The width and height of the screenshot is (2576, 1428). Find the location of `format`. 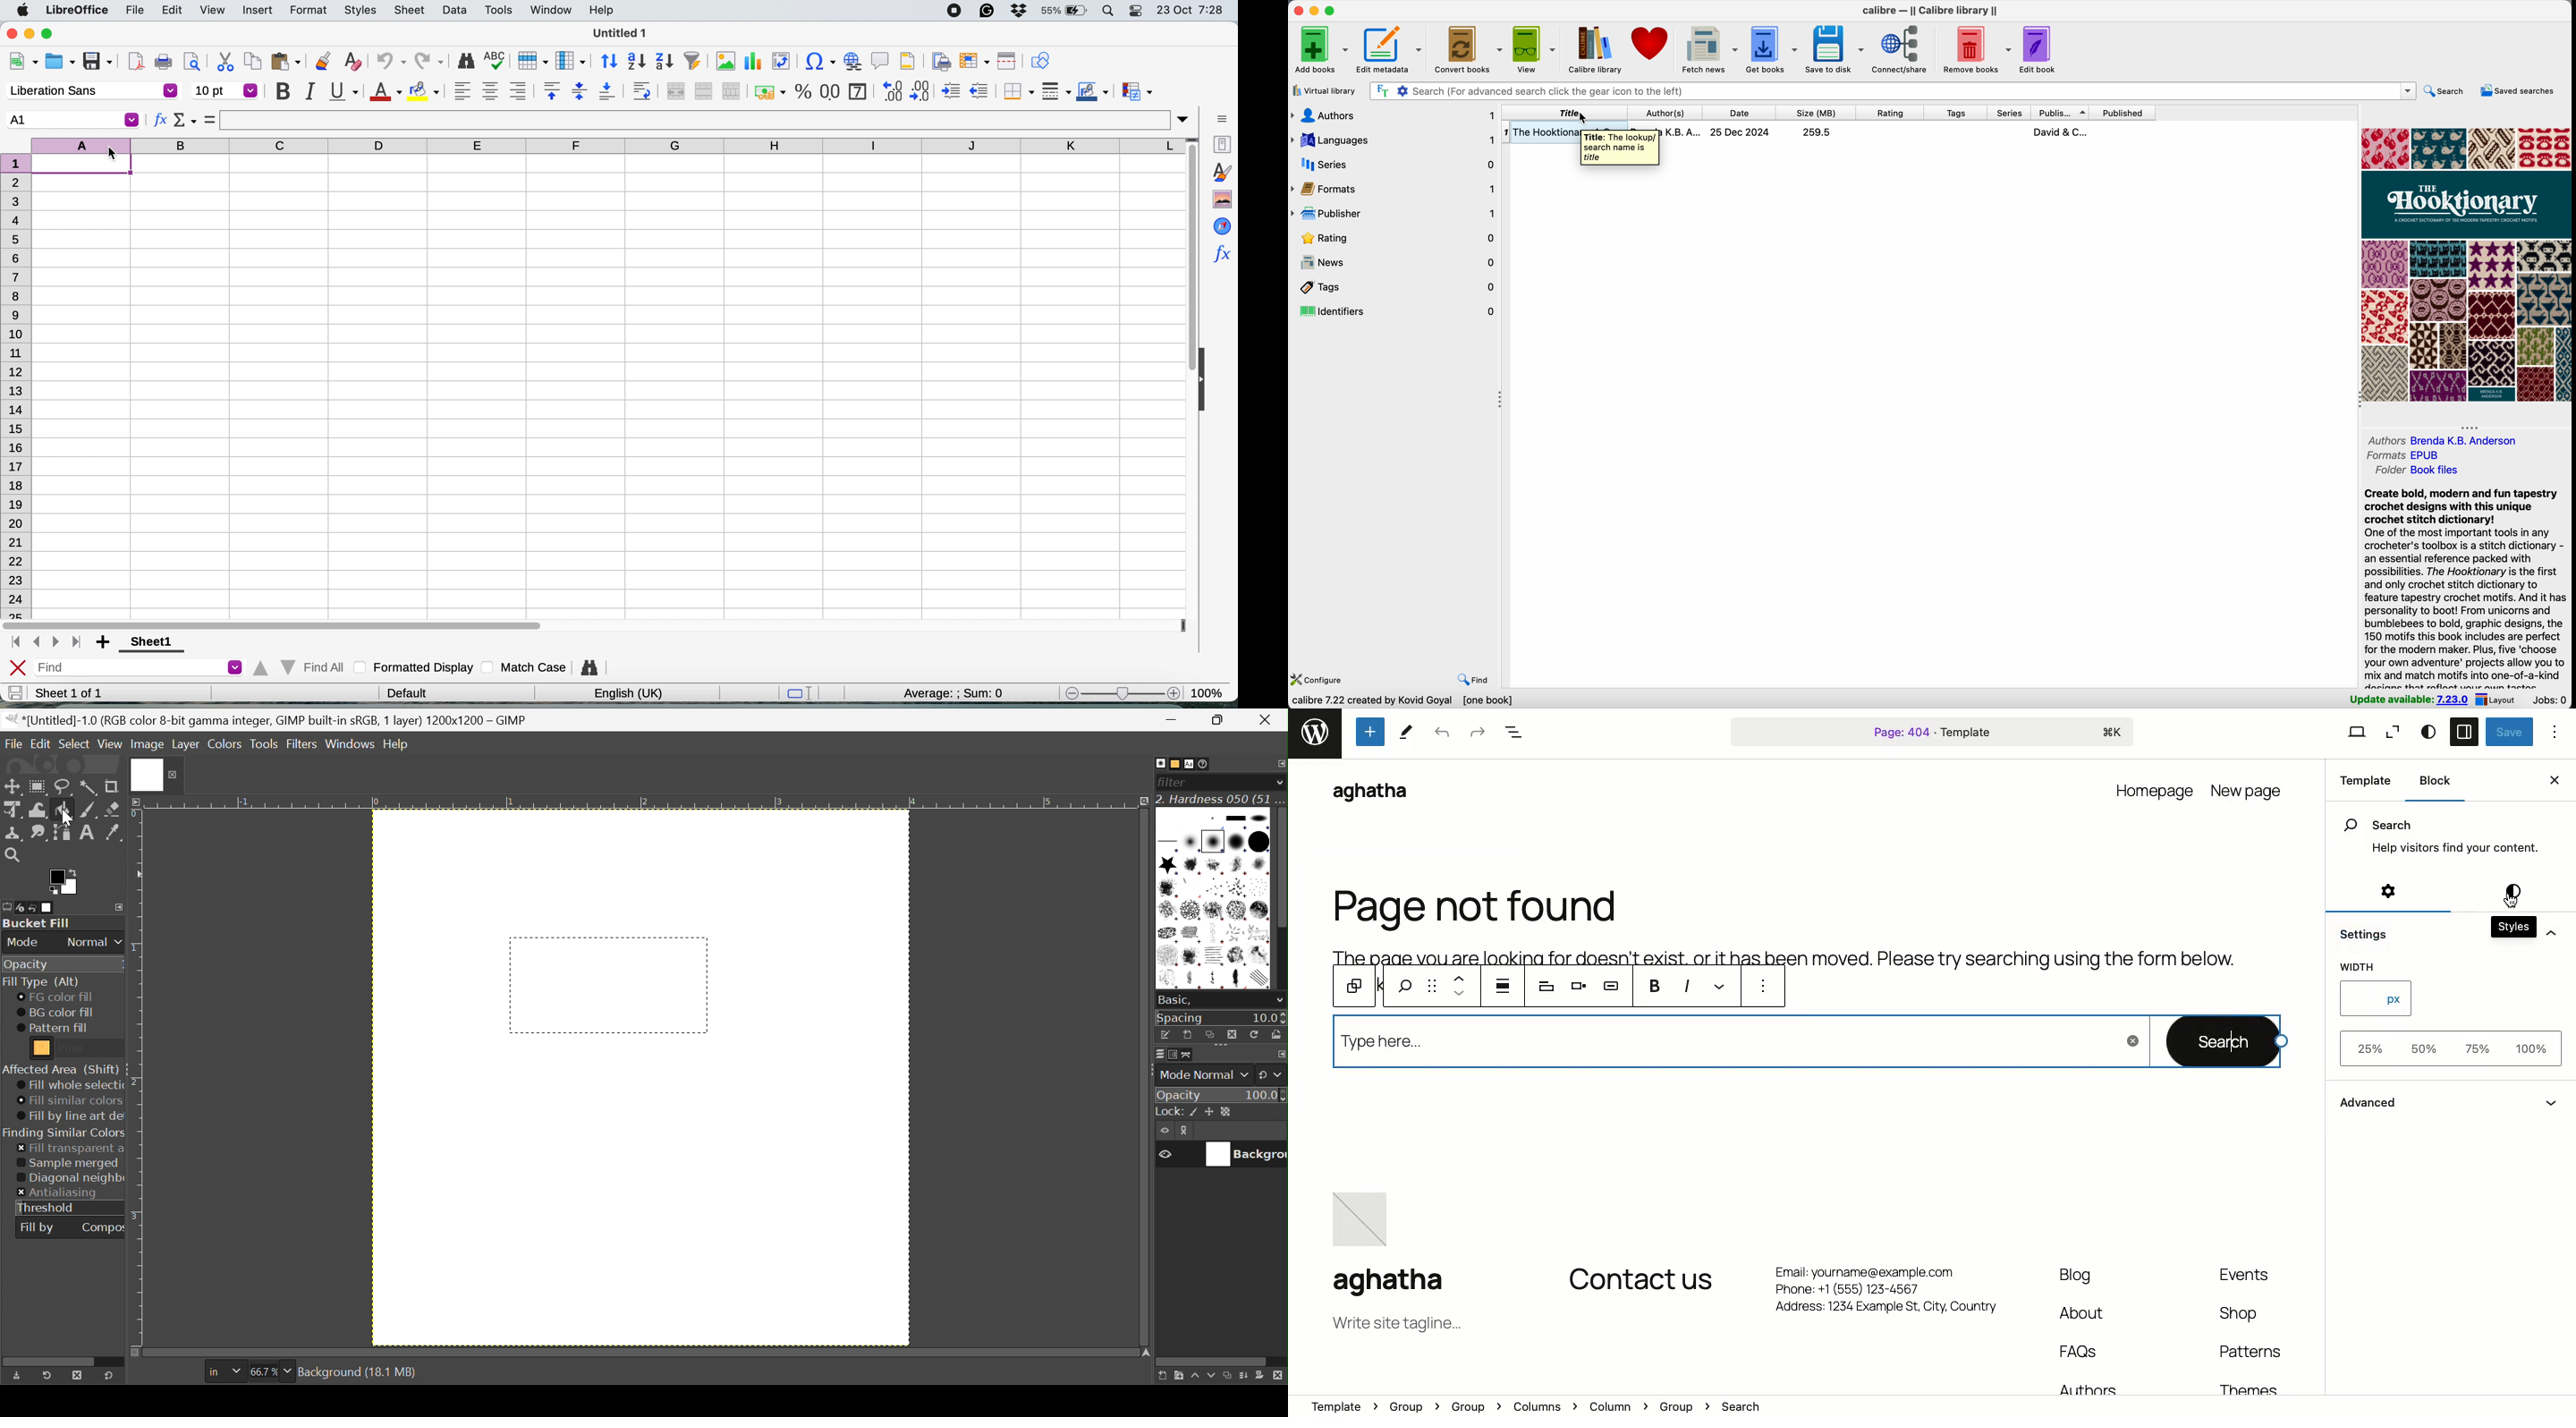

format is located at coordinates (308, 11).